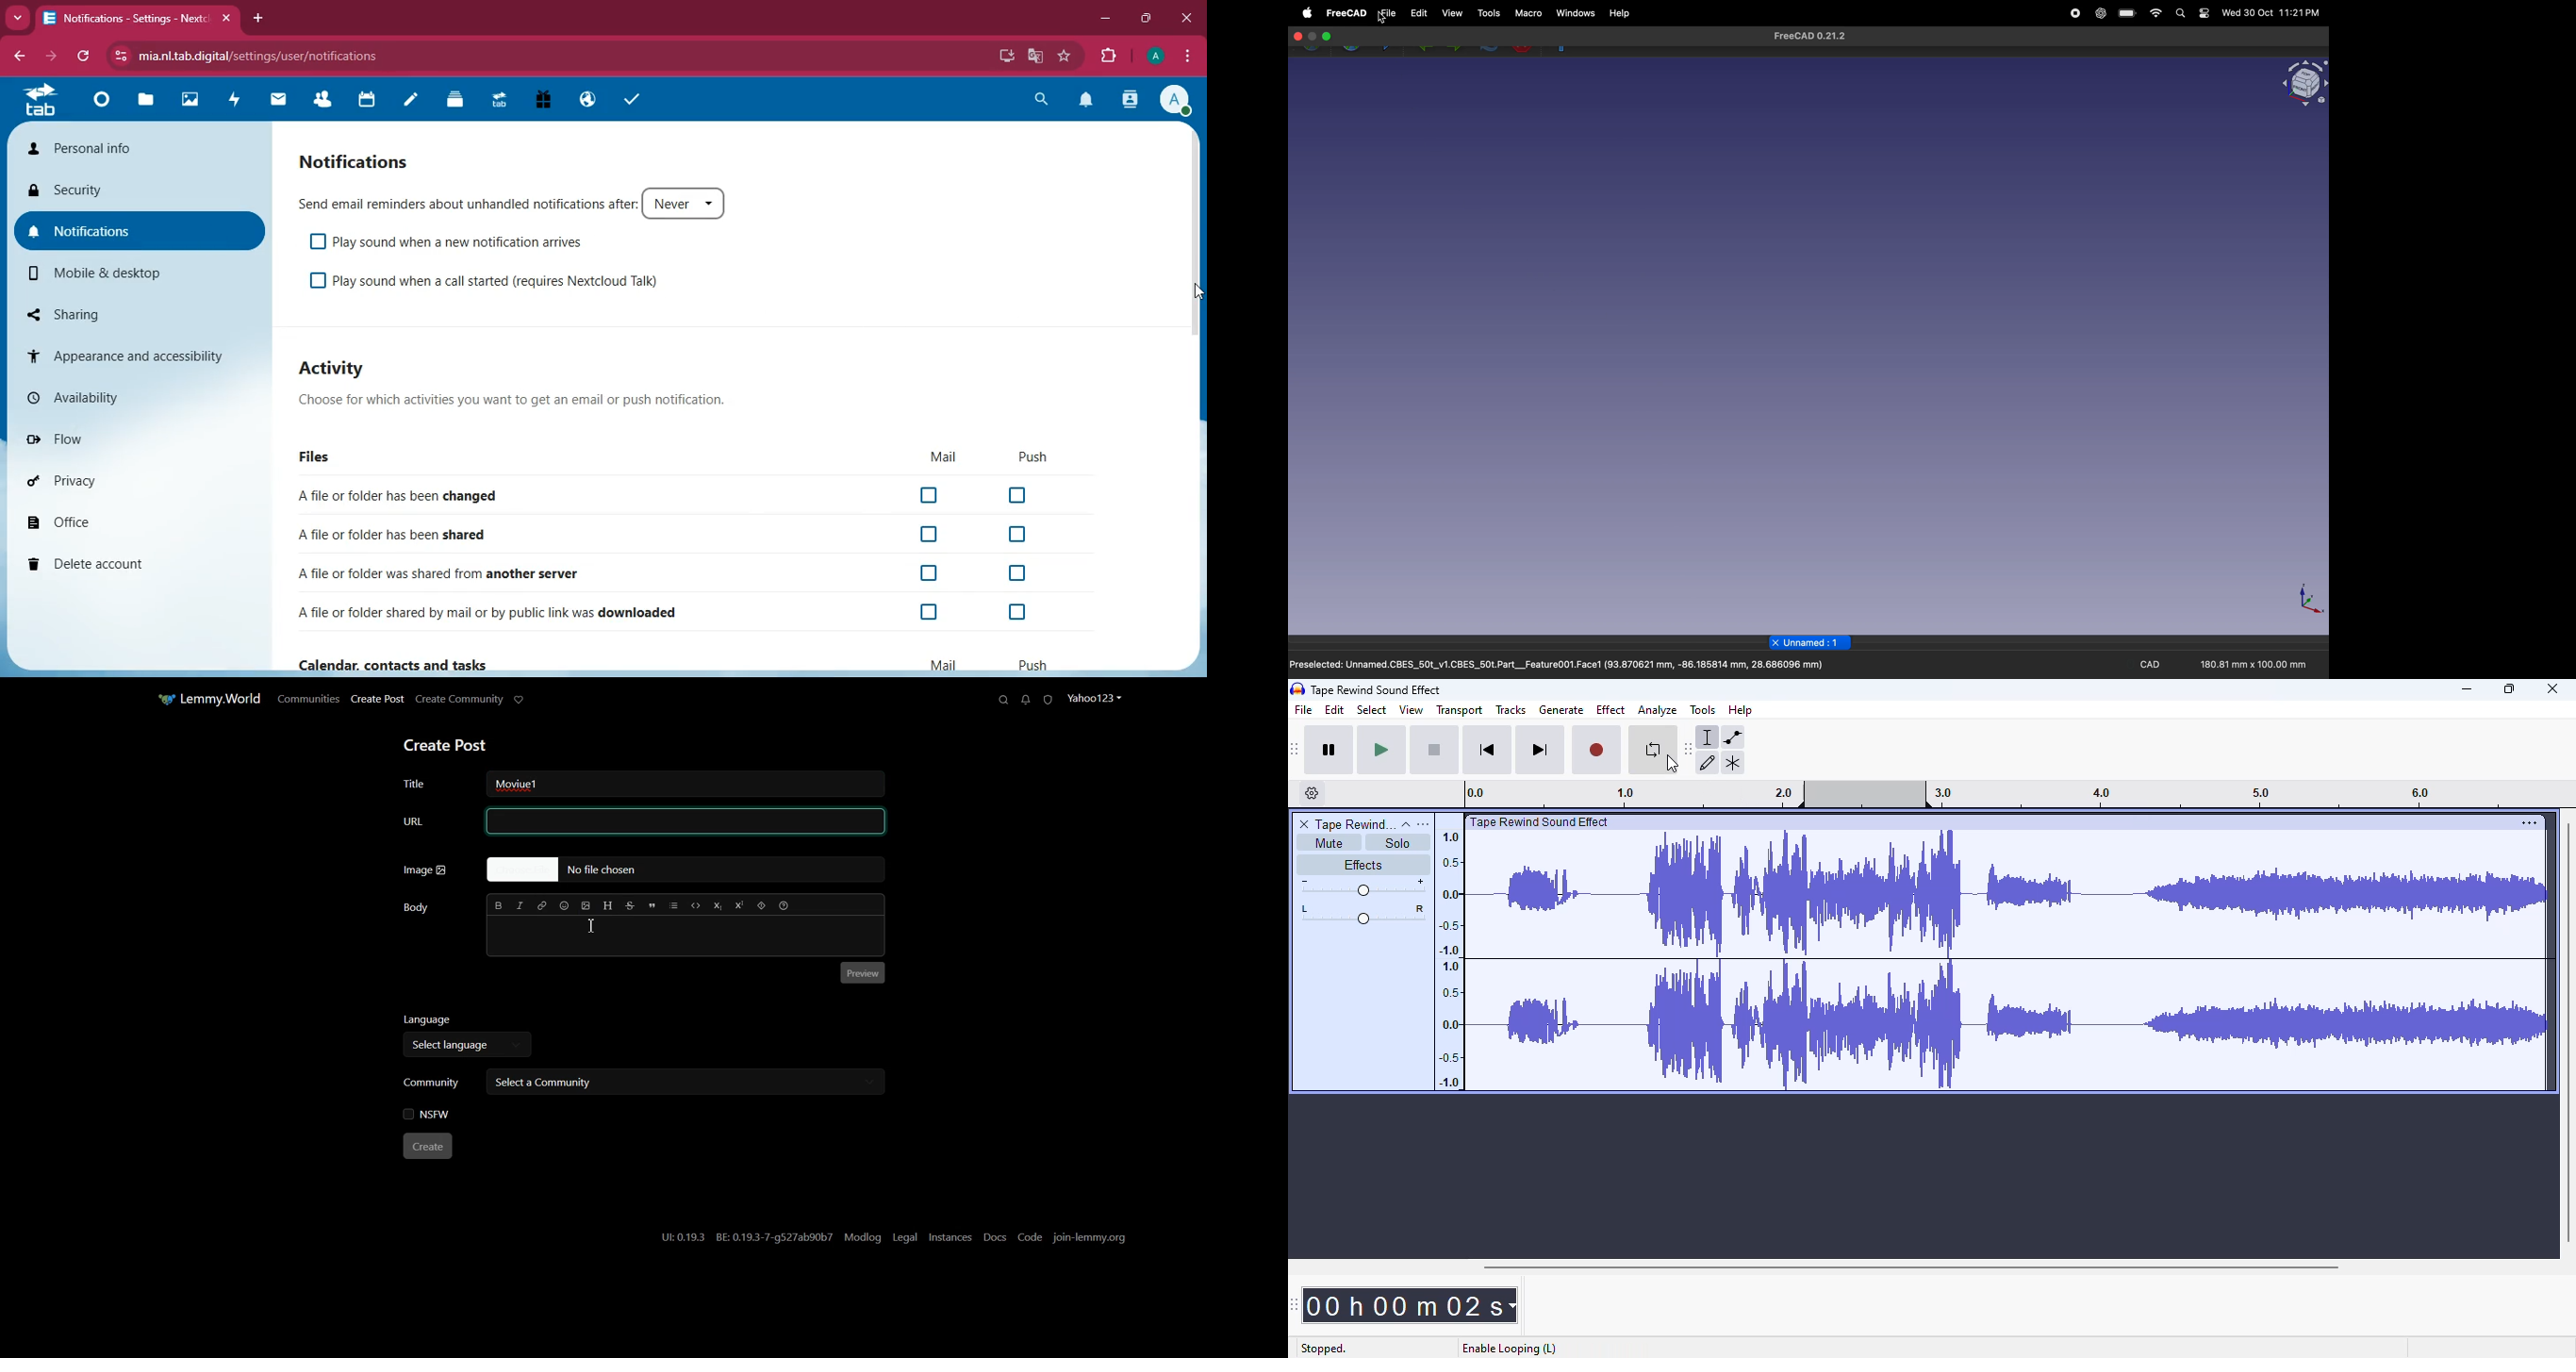  What do you see at coordinates (49, 57) in the screenshot?
I see `forward` at bounding box center [49, 57].